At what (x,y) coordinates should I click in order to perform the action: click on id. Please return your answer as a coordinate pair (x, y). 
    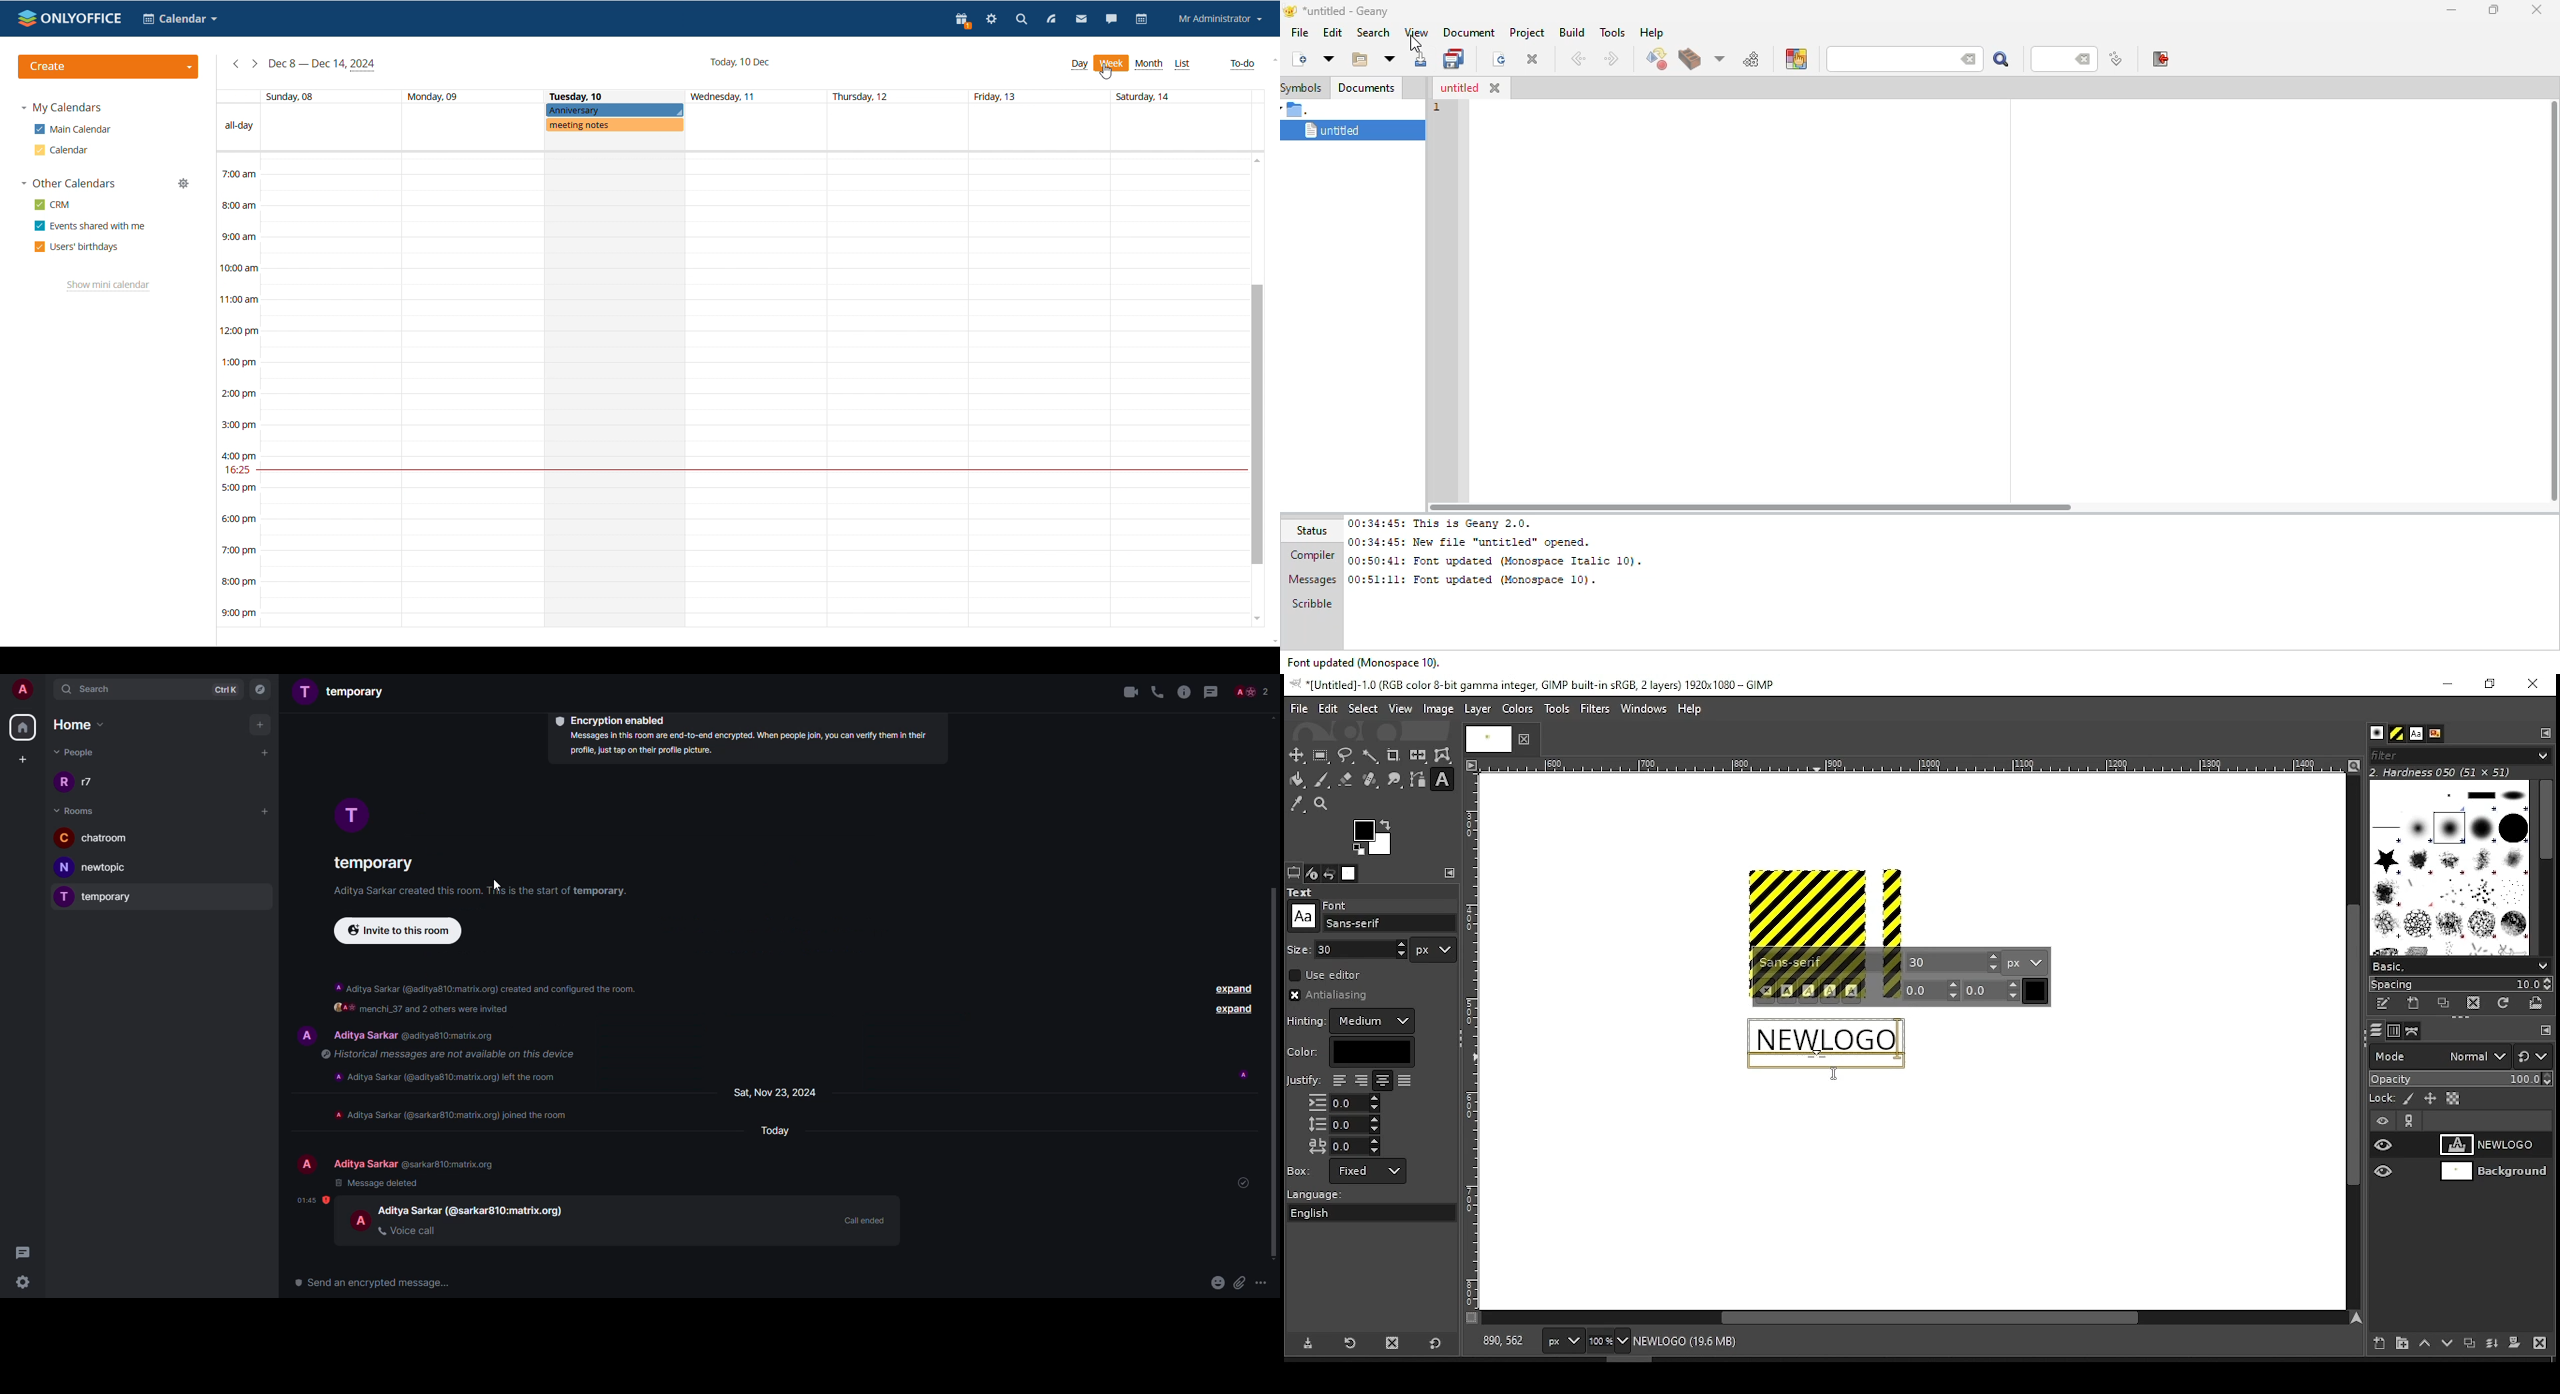
    Looking at the image, I should click on (447, 1035).